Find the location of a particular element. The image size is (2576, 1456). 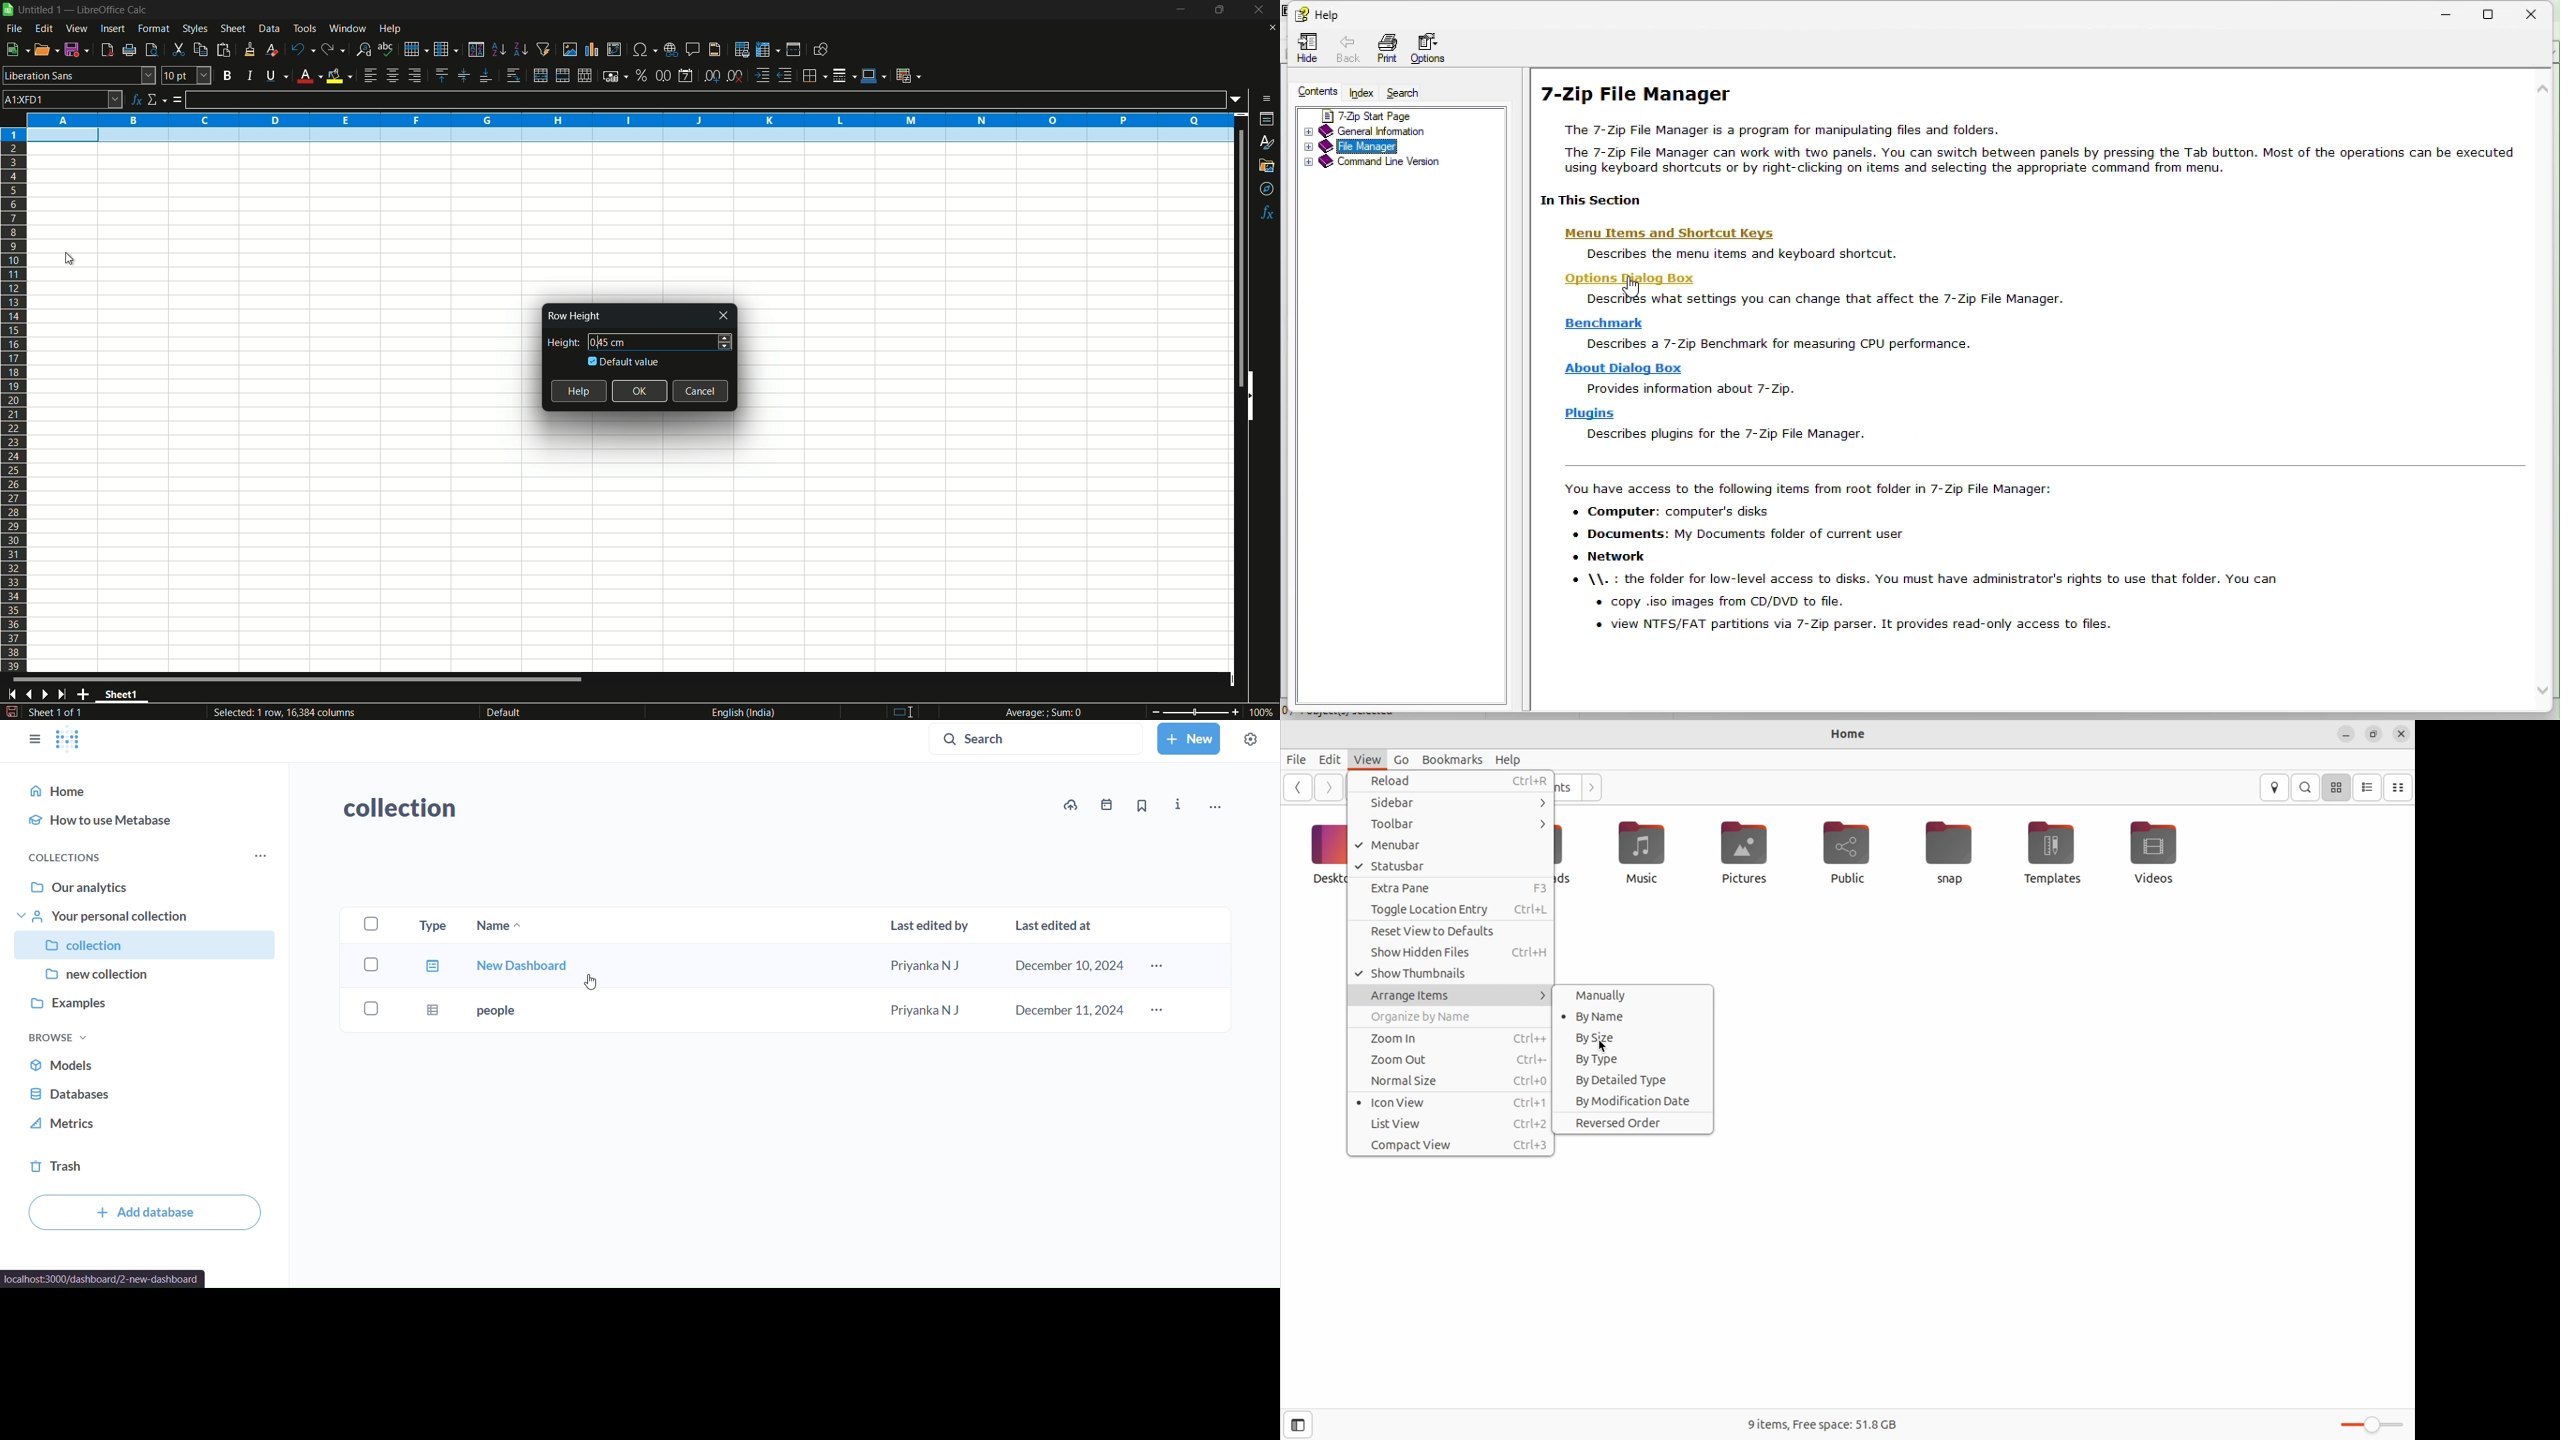

File manager is located at coordinates (1356, 147).